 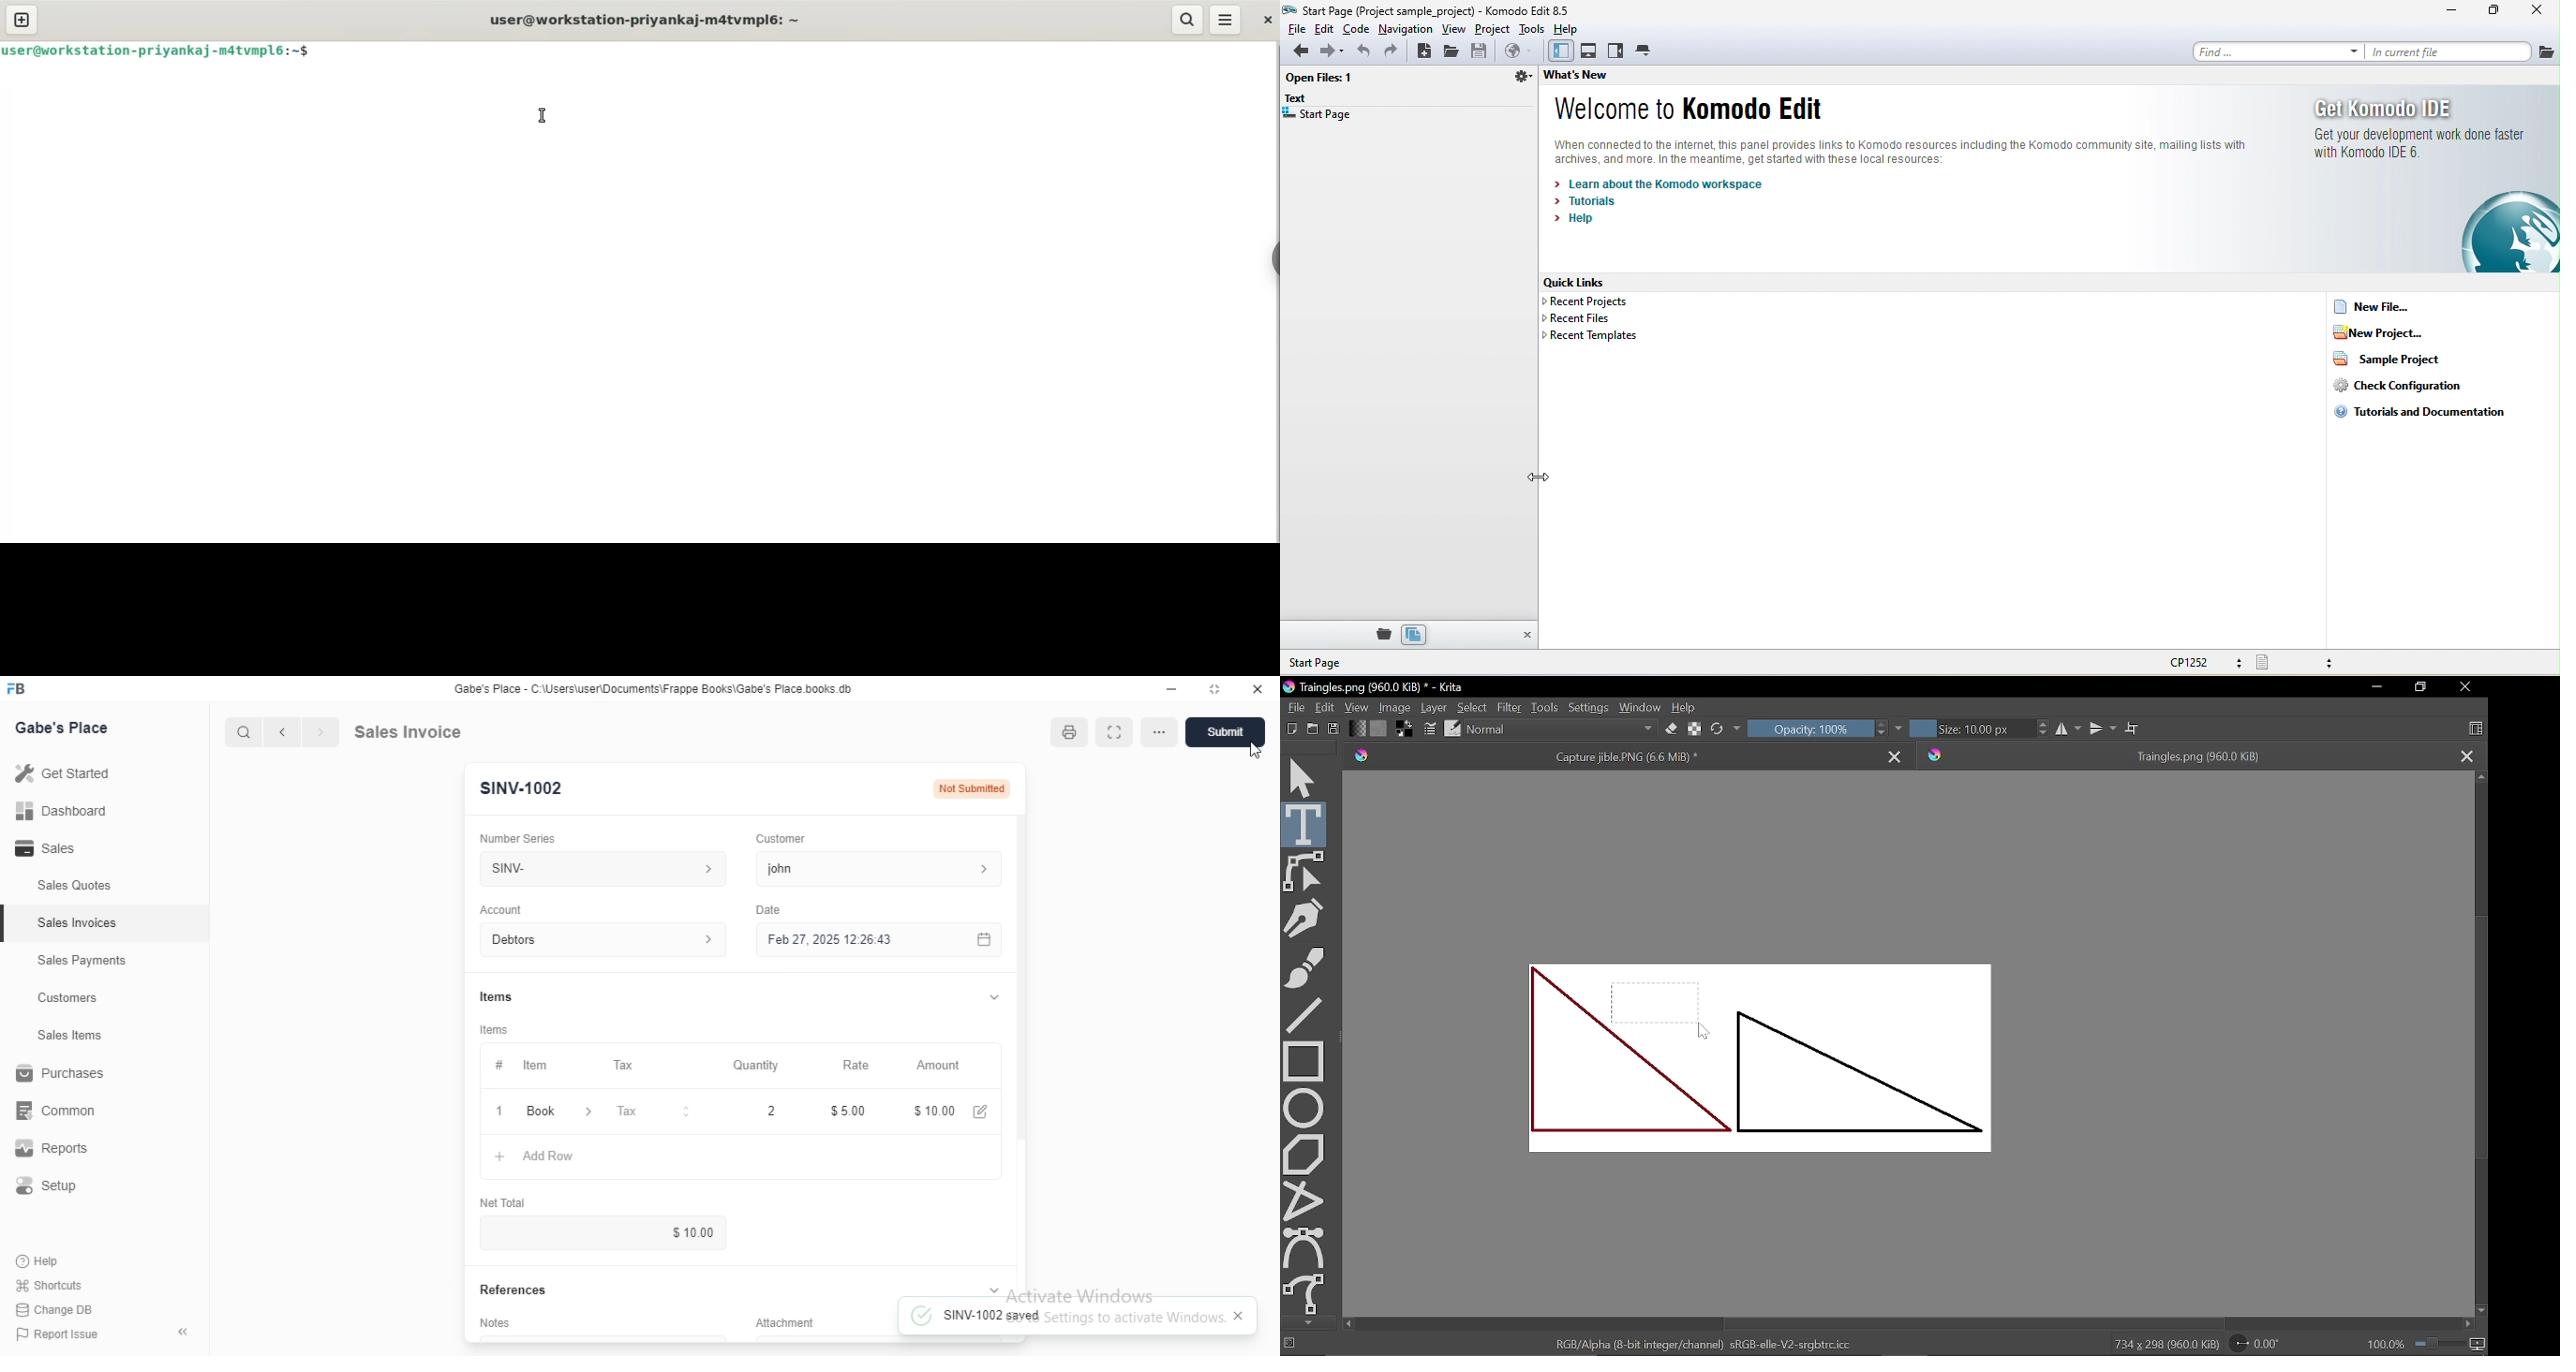 I want to click on Edit brush settings, so click(x=1694, y=728).